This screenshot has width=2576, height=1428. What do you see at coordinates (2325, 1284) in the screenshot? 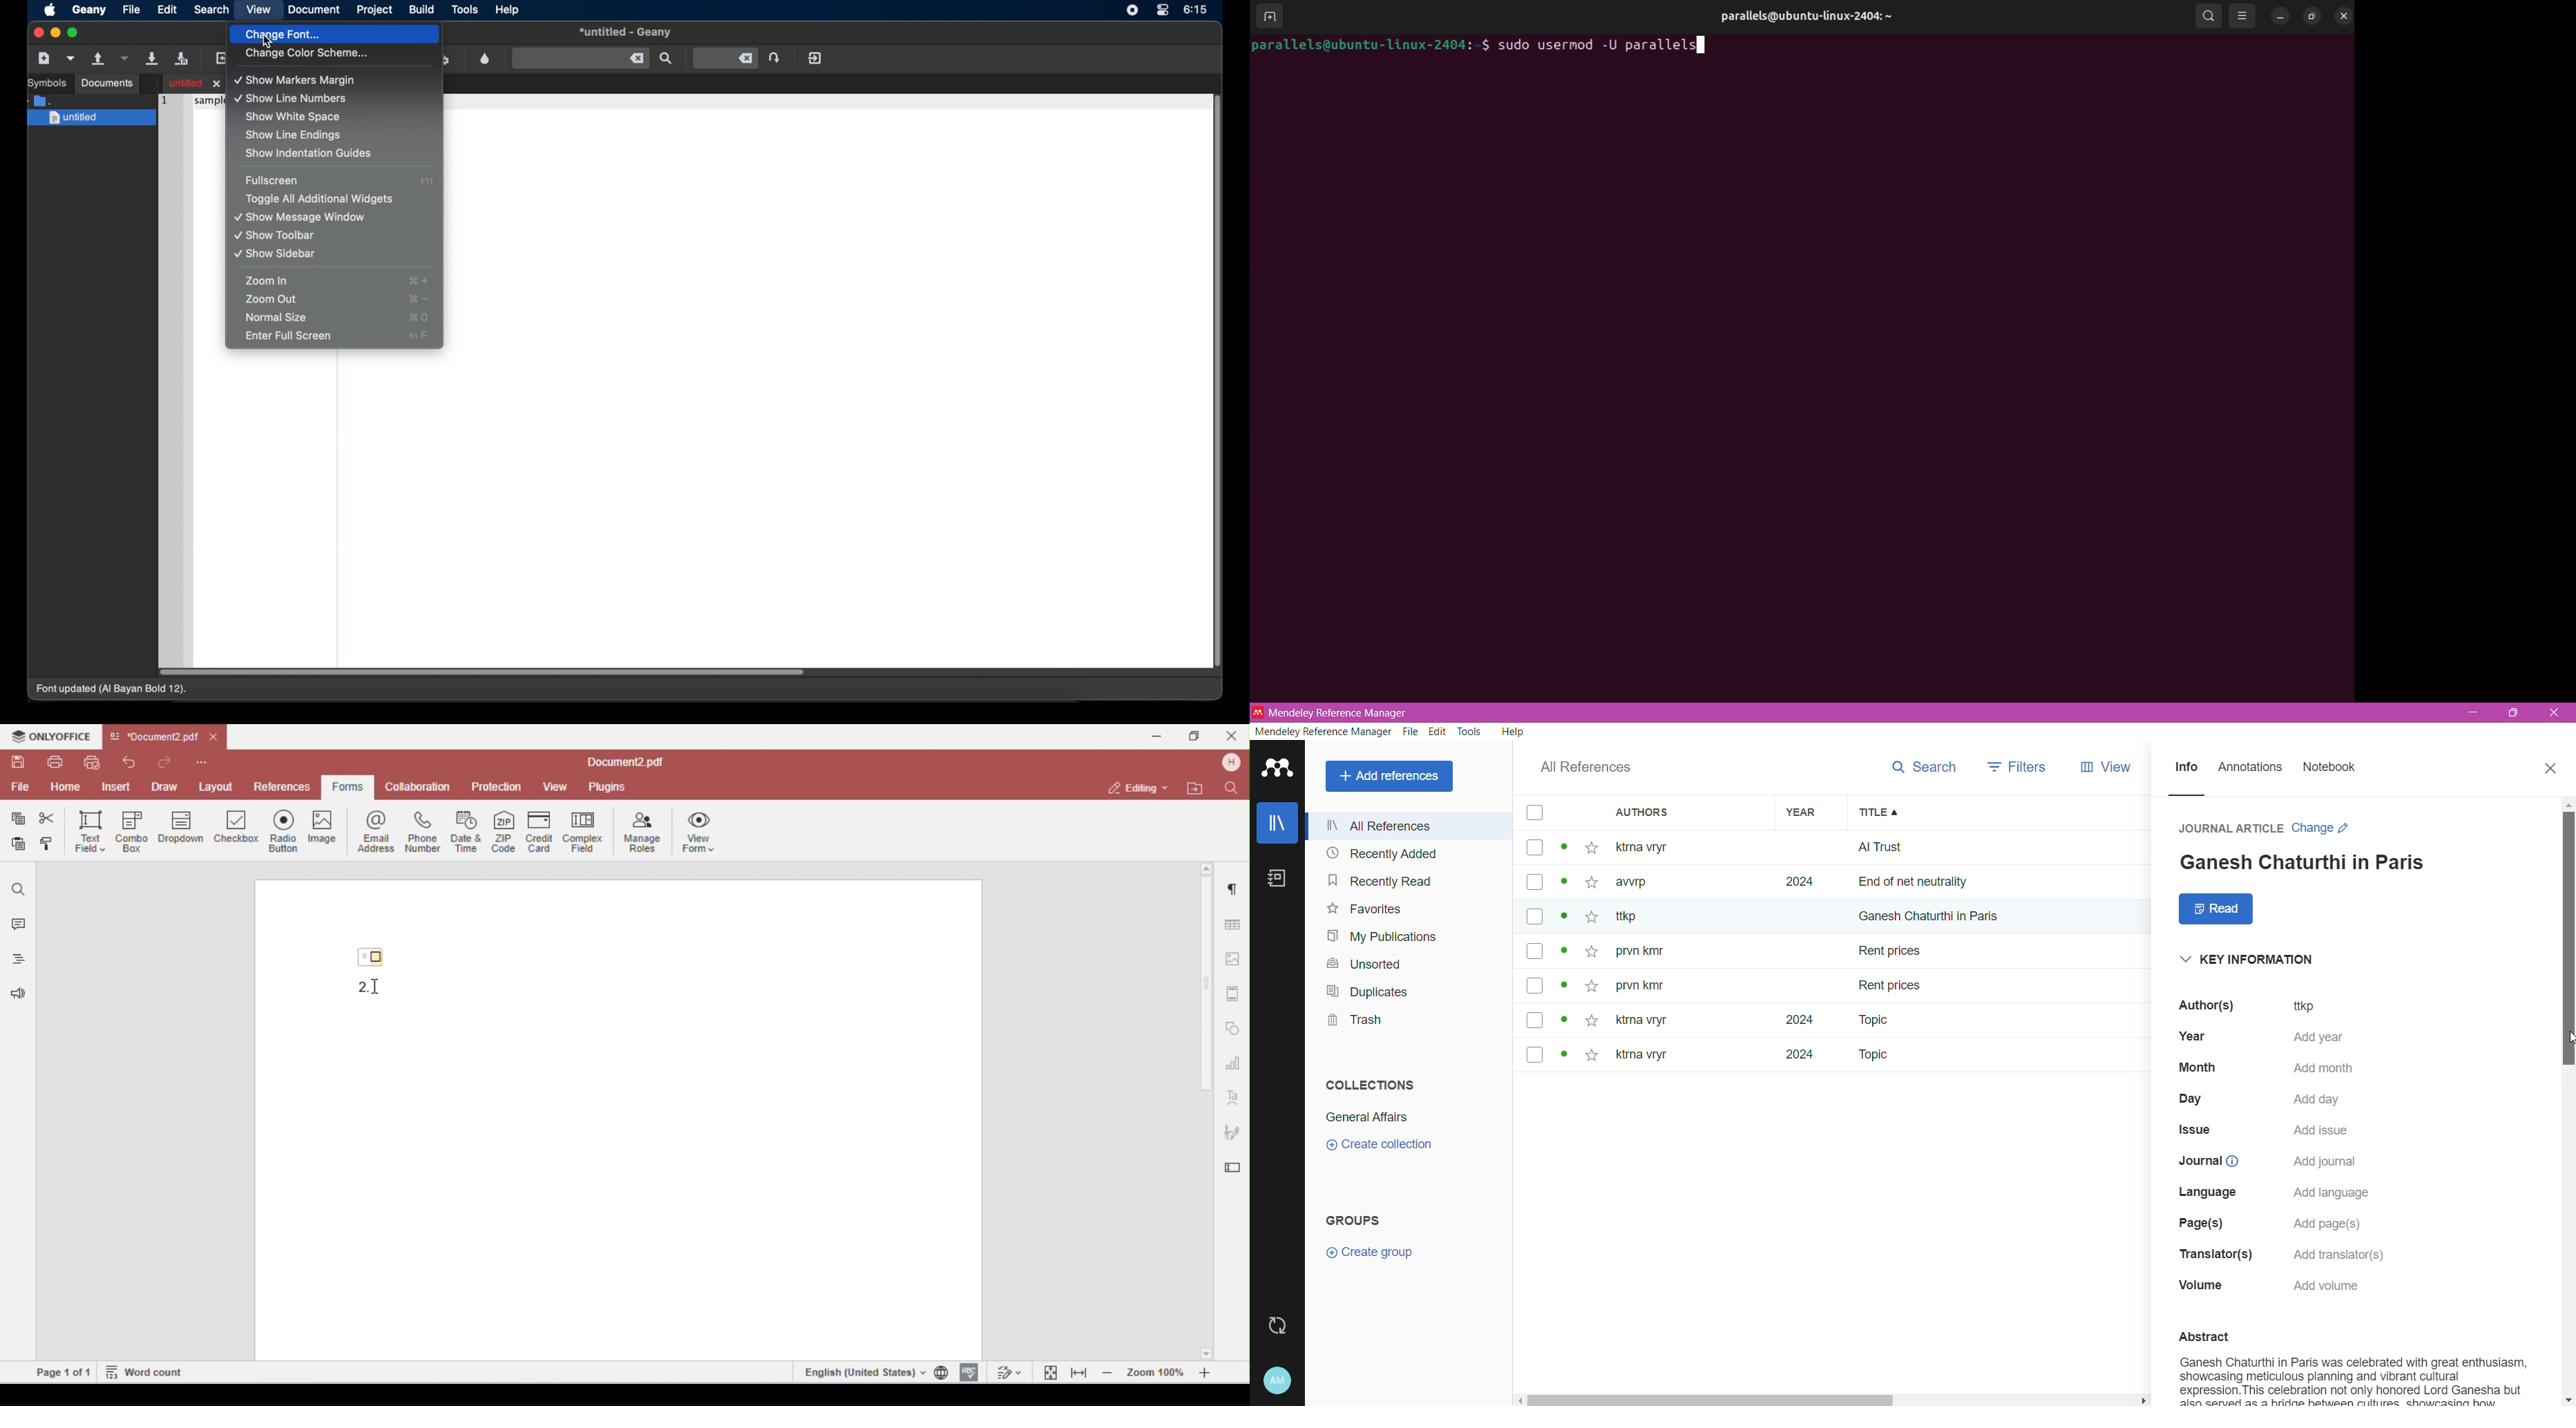
I see `Click to add volume` at bounding box center [2325, 1284].